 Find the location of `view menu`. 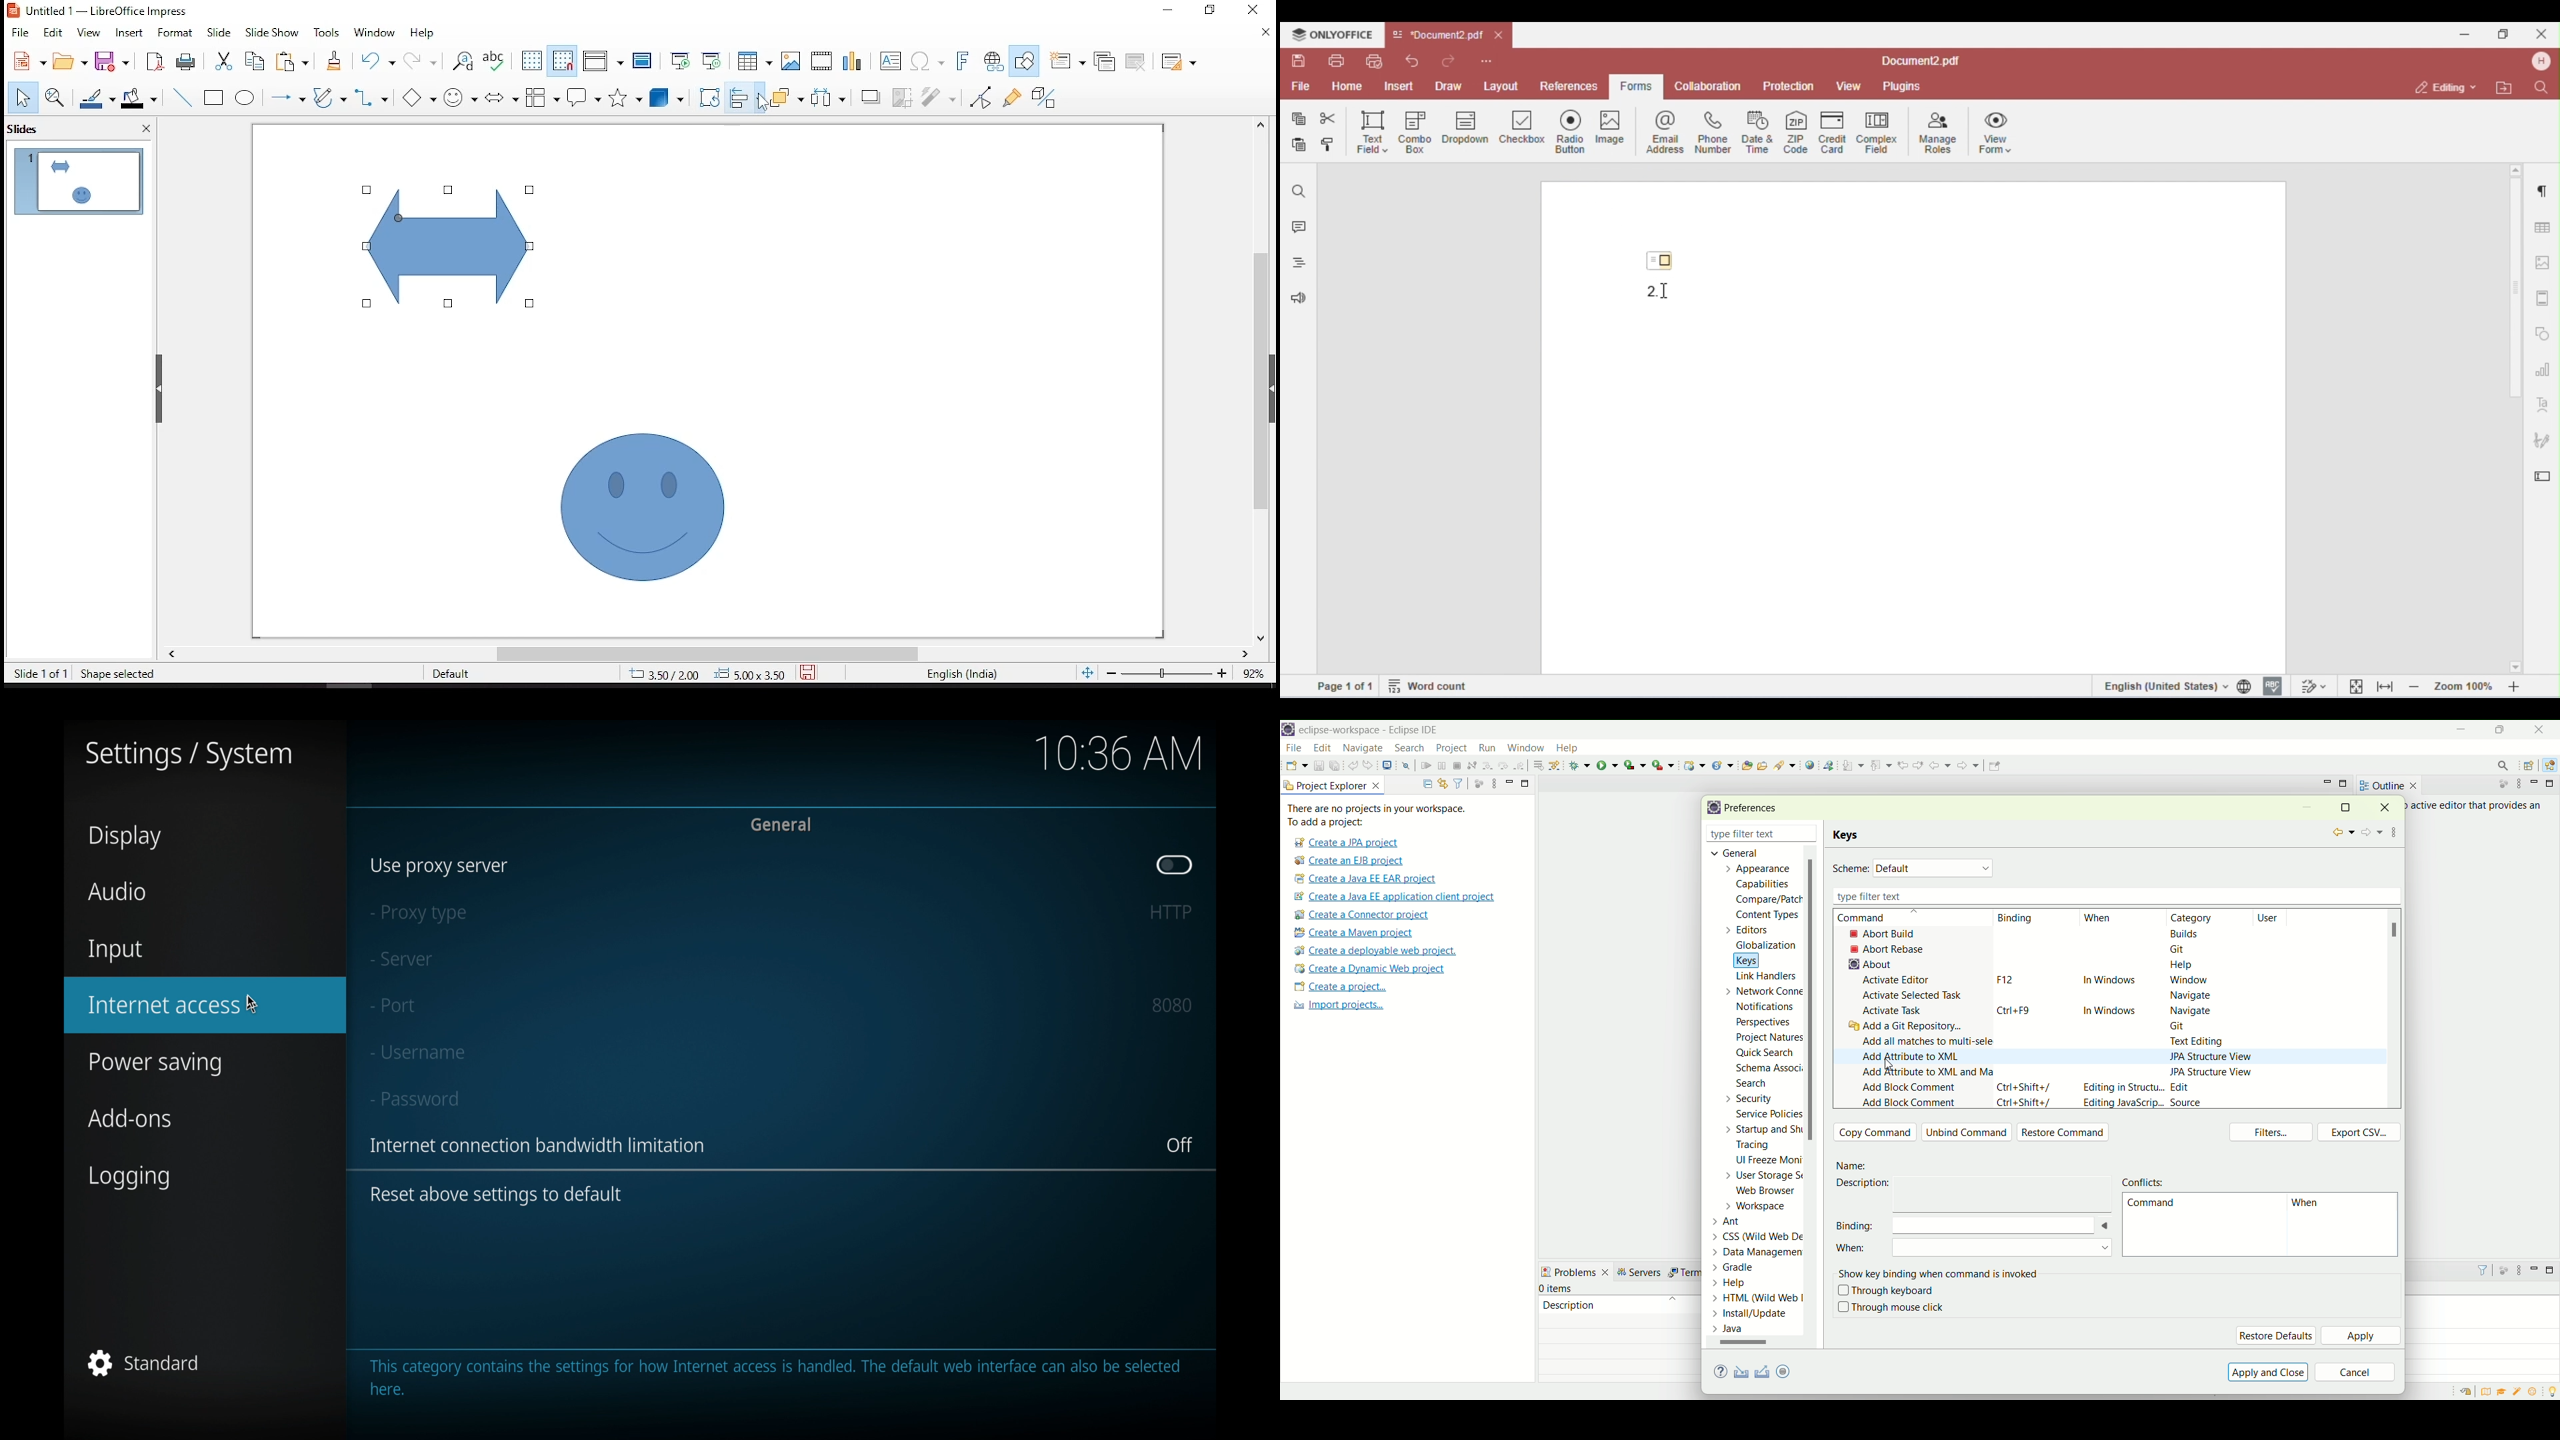

view menu is located at coordinates (2518, 784).